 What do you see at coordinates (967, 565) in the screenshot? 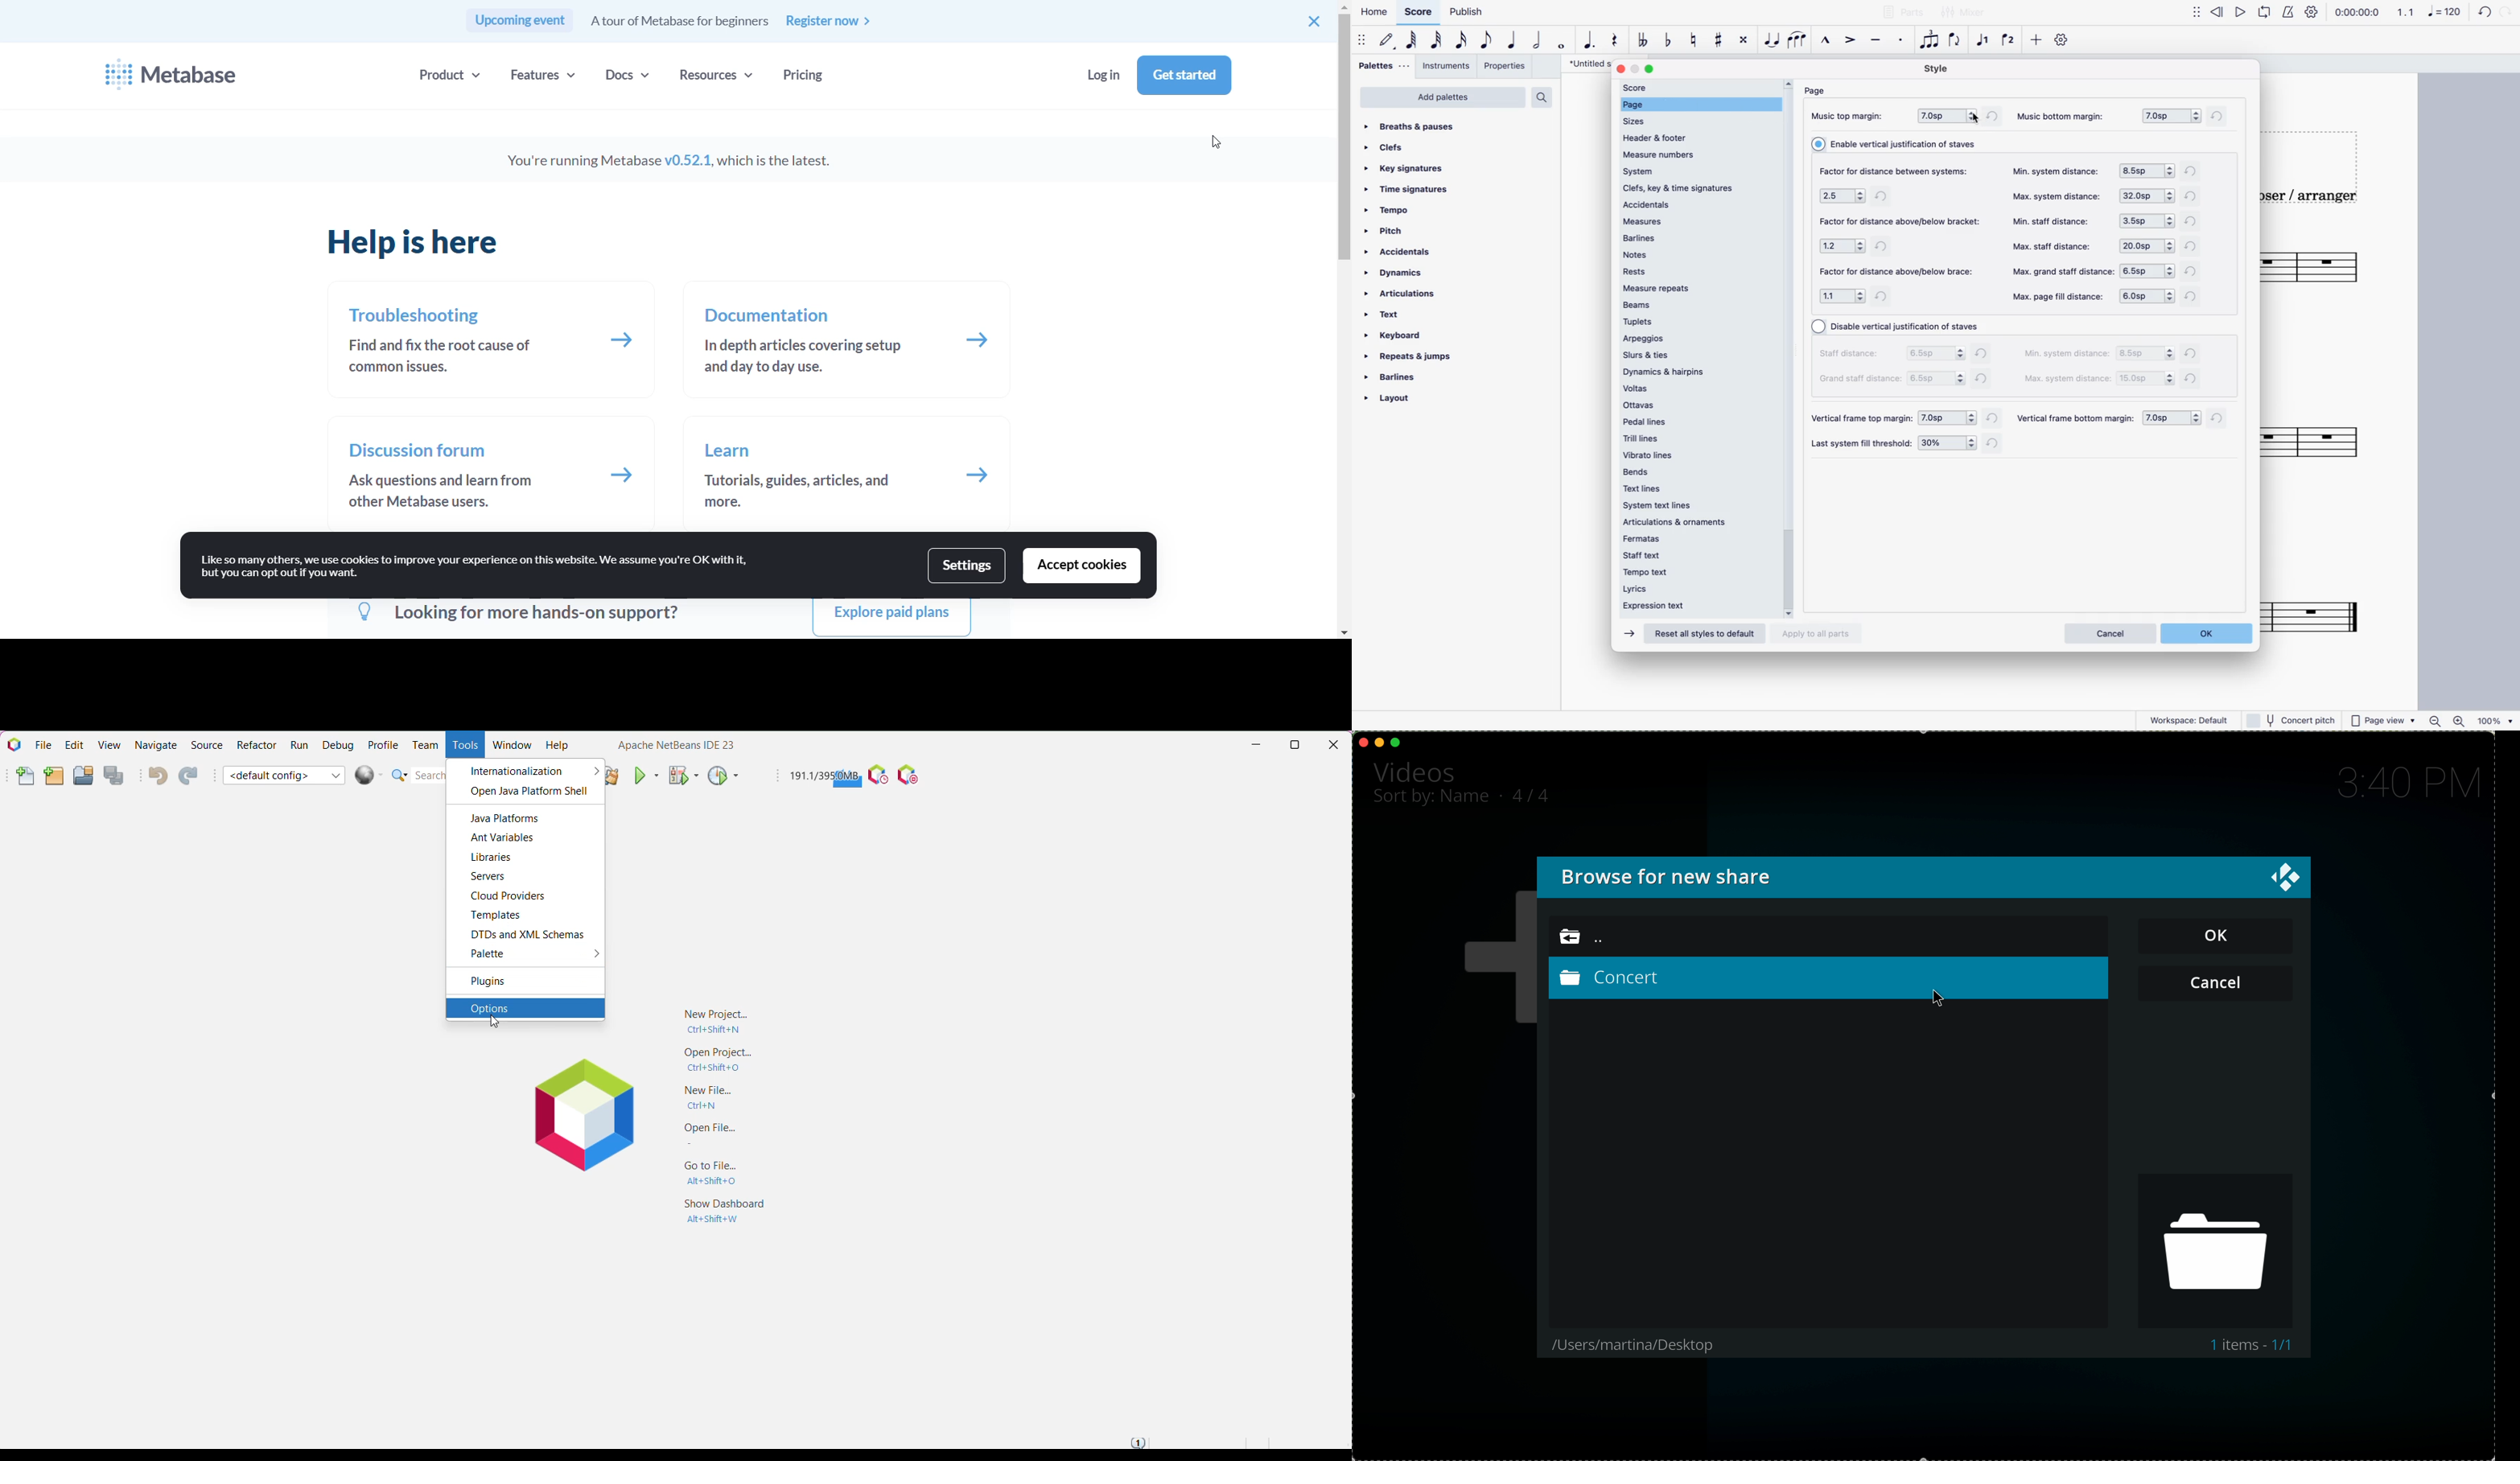
I see `settings` at bounding box center [967, 565].